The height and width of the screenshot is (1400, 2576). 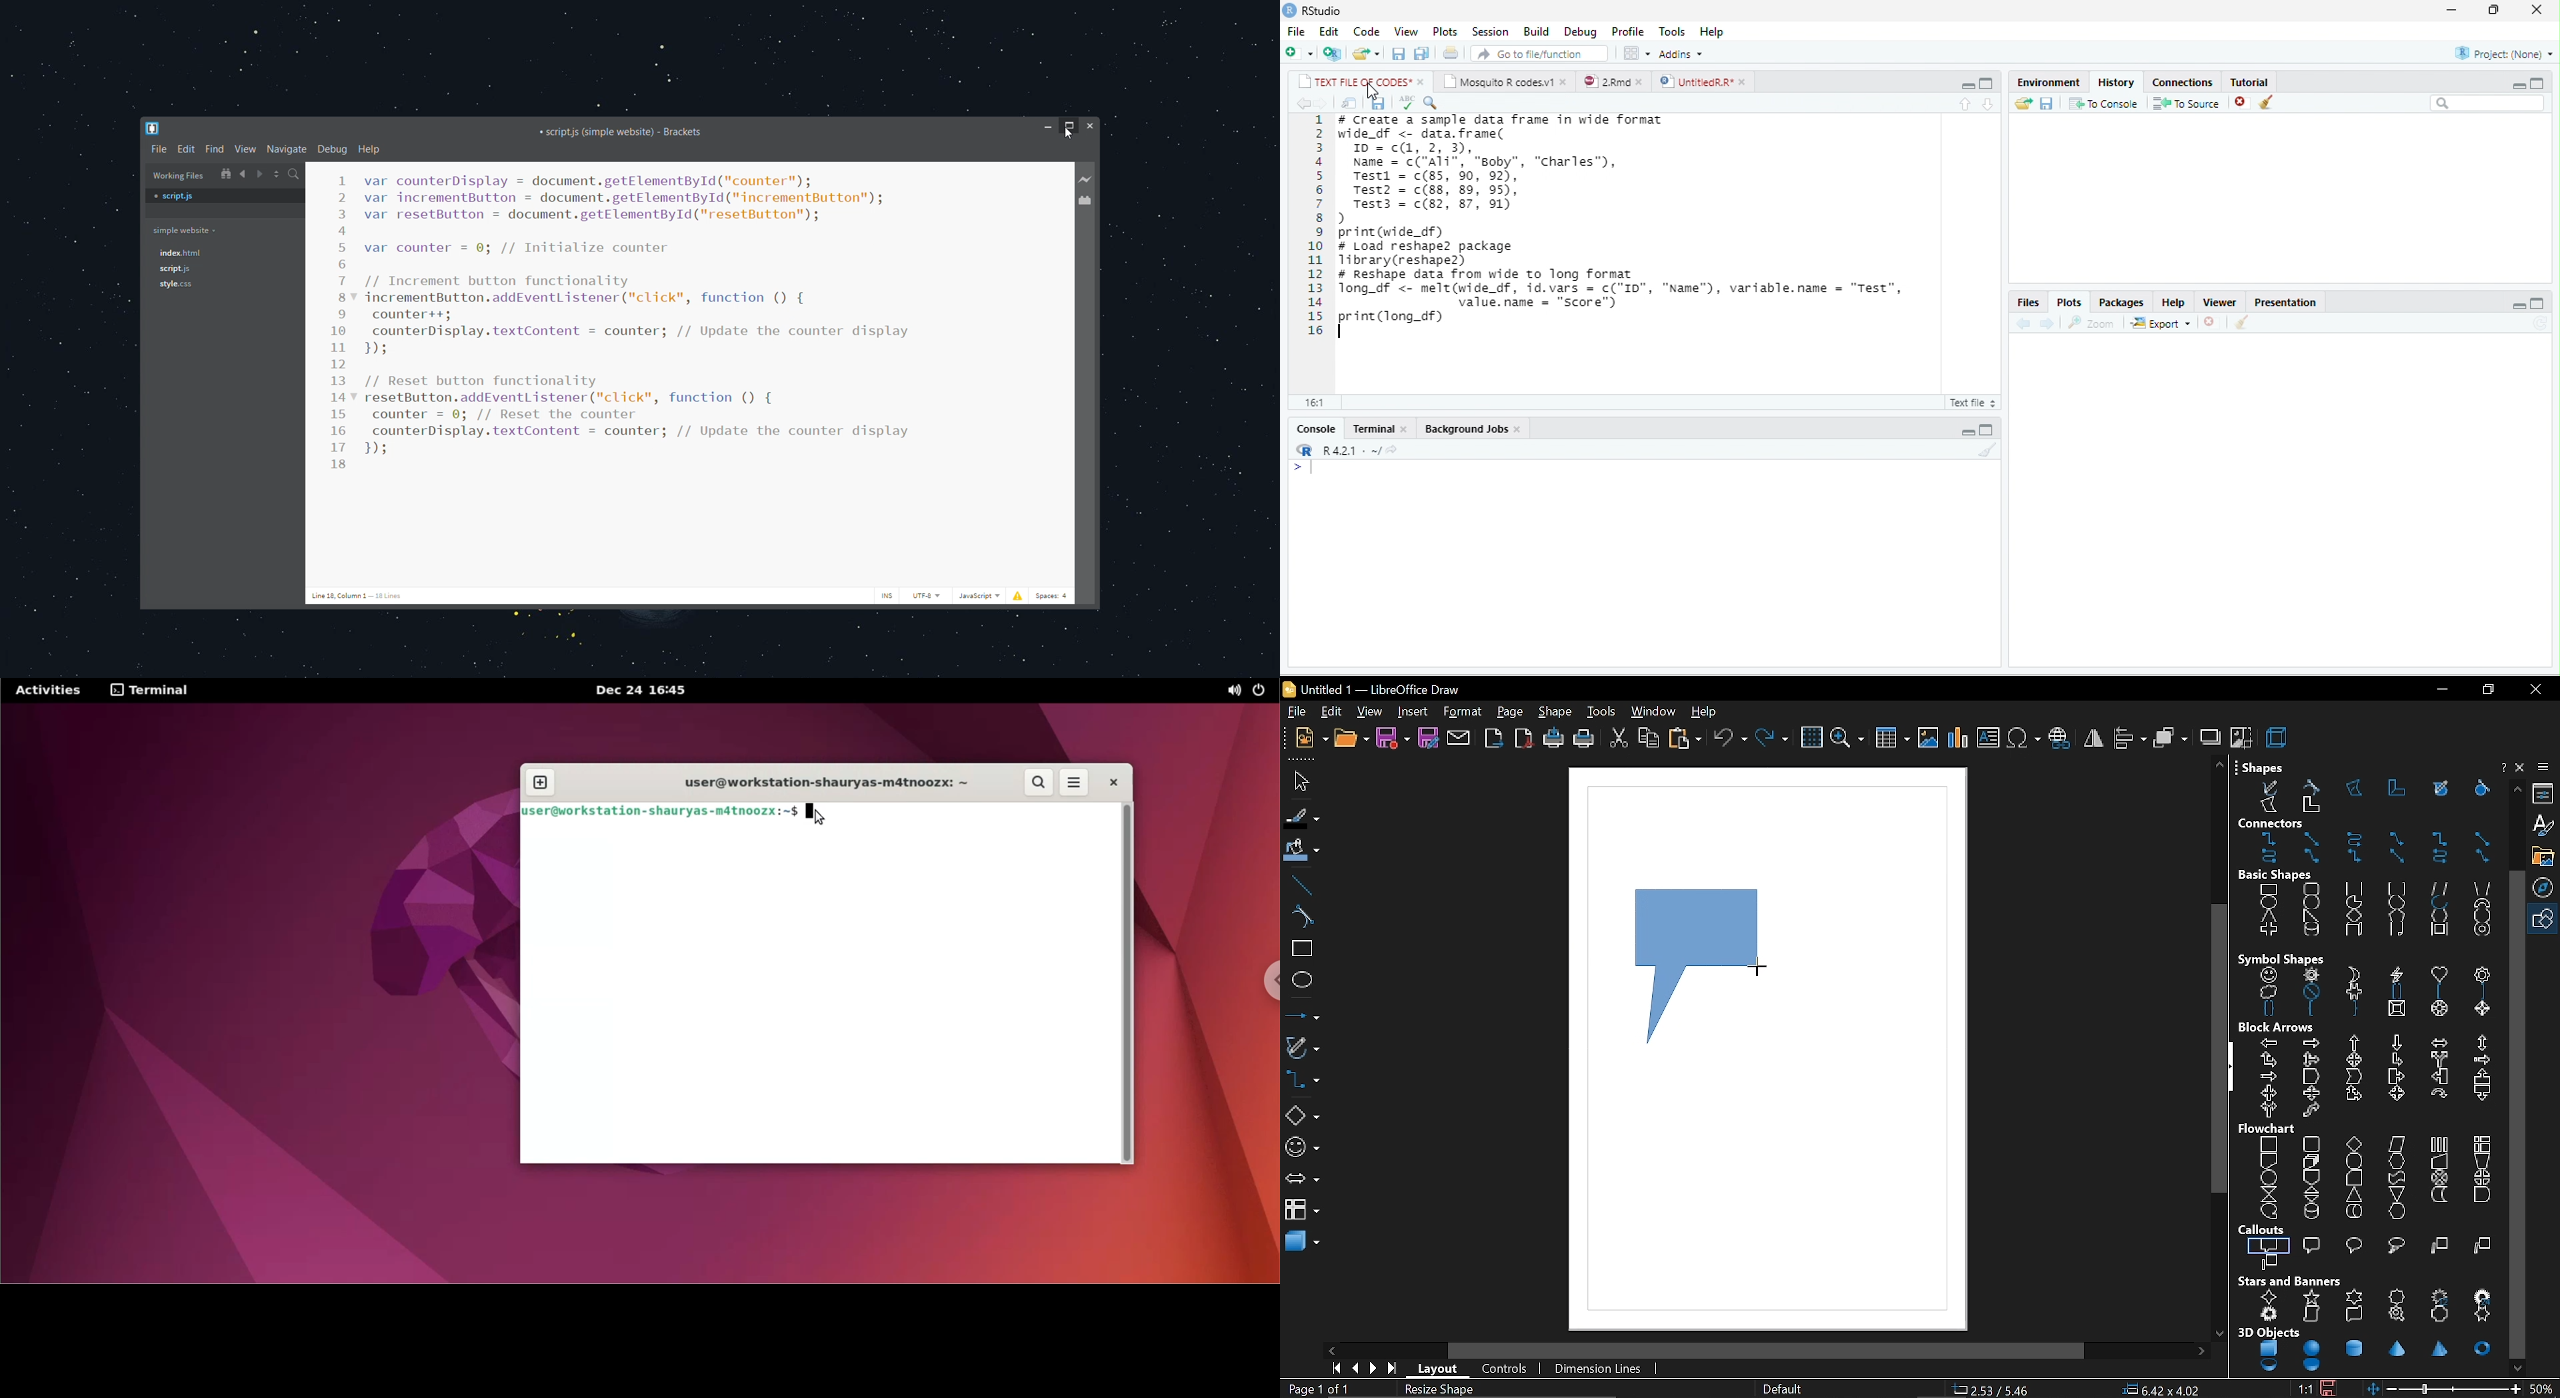 What do you see at coordinates (1301, 1080) in the screenshot?
I see `connectors` at bounding box center [1301, 1080].